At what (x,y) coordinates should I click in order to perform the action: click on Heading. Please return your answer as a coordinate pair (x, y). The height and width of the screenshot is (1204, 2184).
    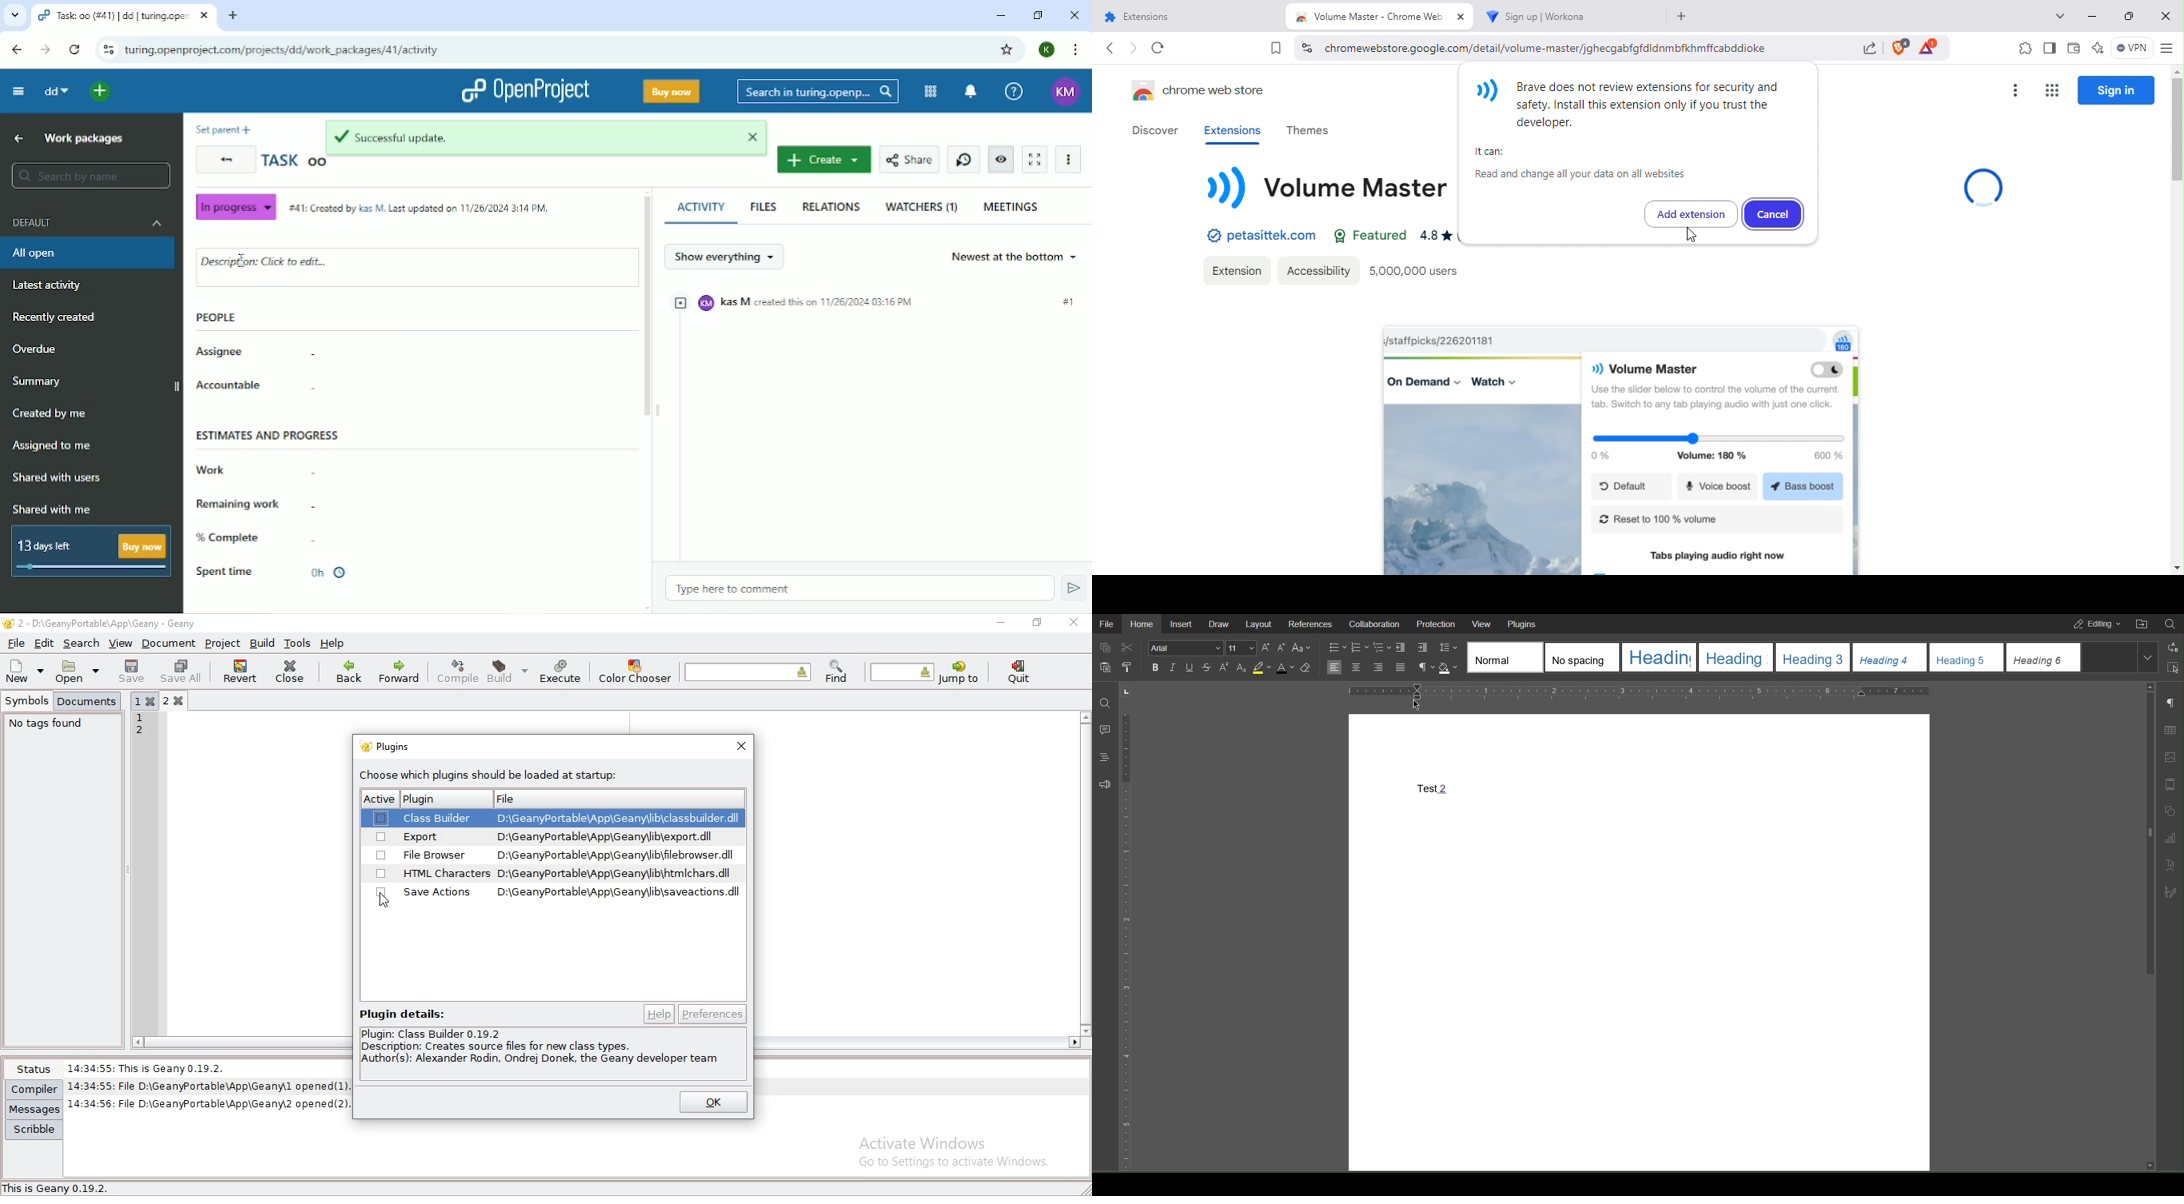
    Looking at the image, I should click on (1658, 658).